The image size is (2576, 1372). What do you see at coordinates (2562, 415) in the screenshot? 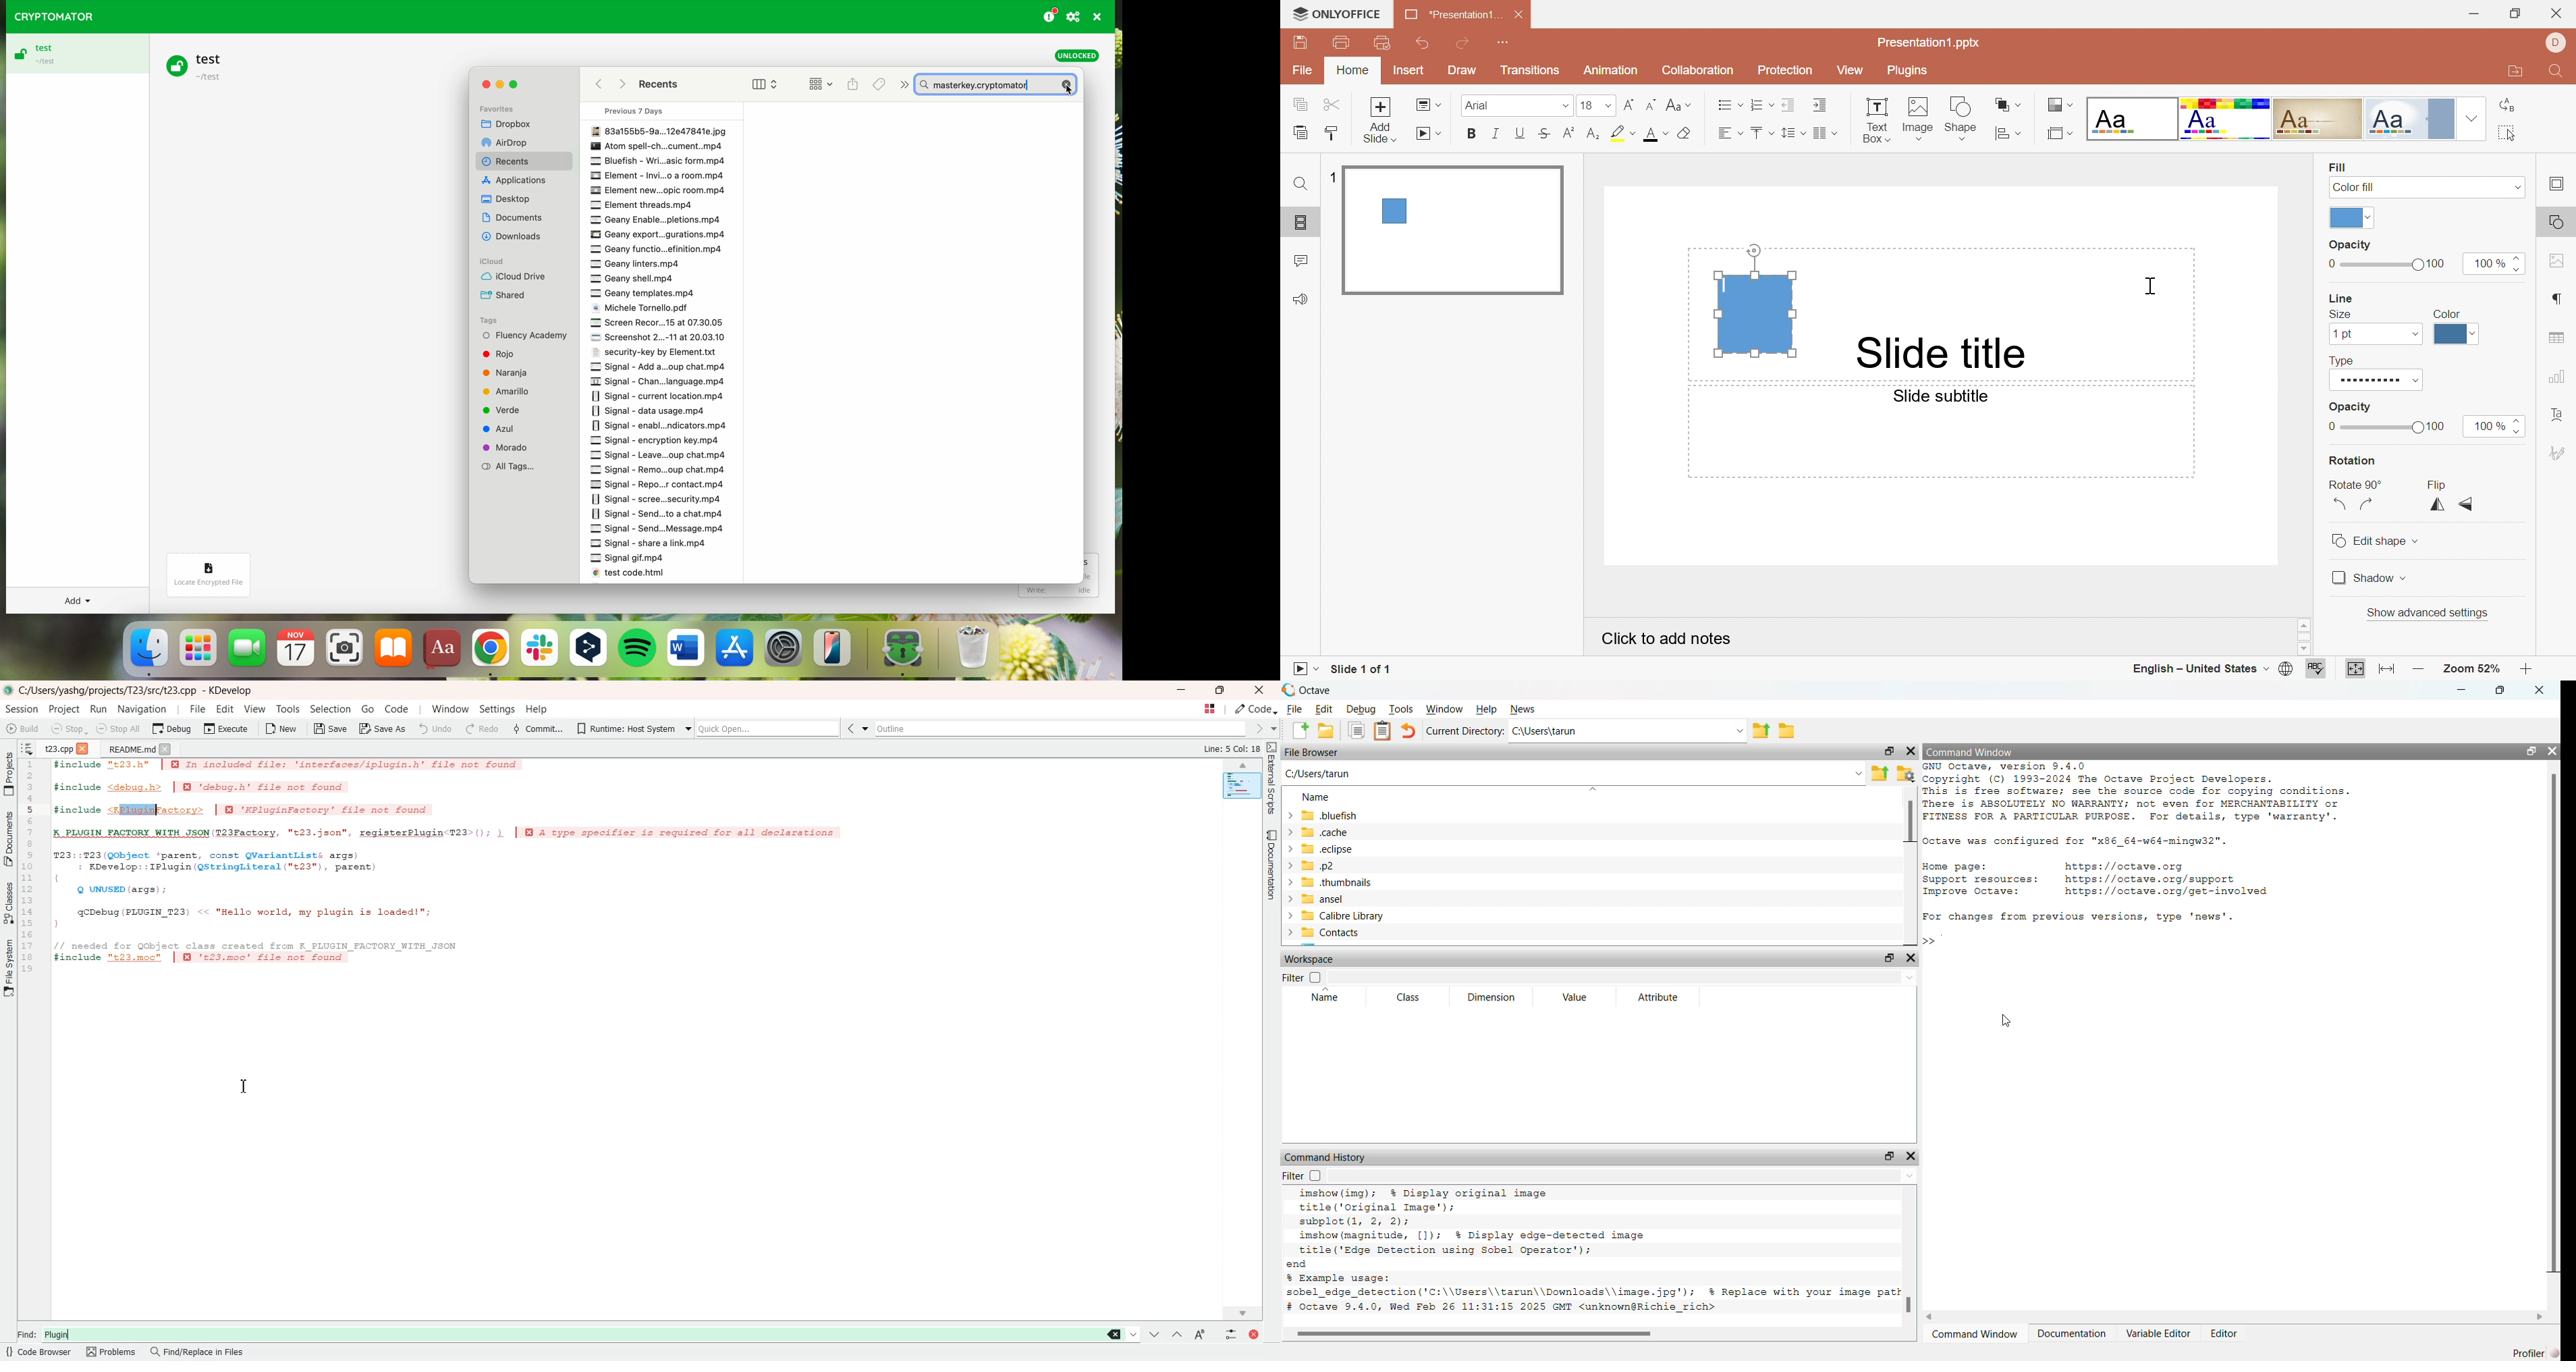
I see `Text Art settings` at bounding box center [2562, 415].